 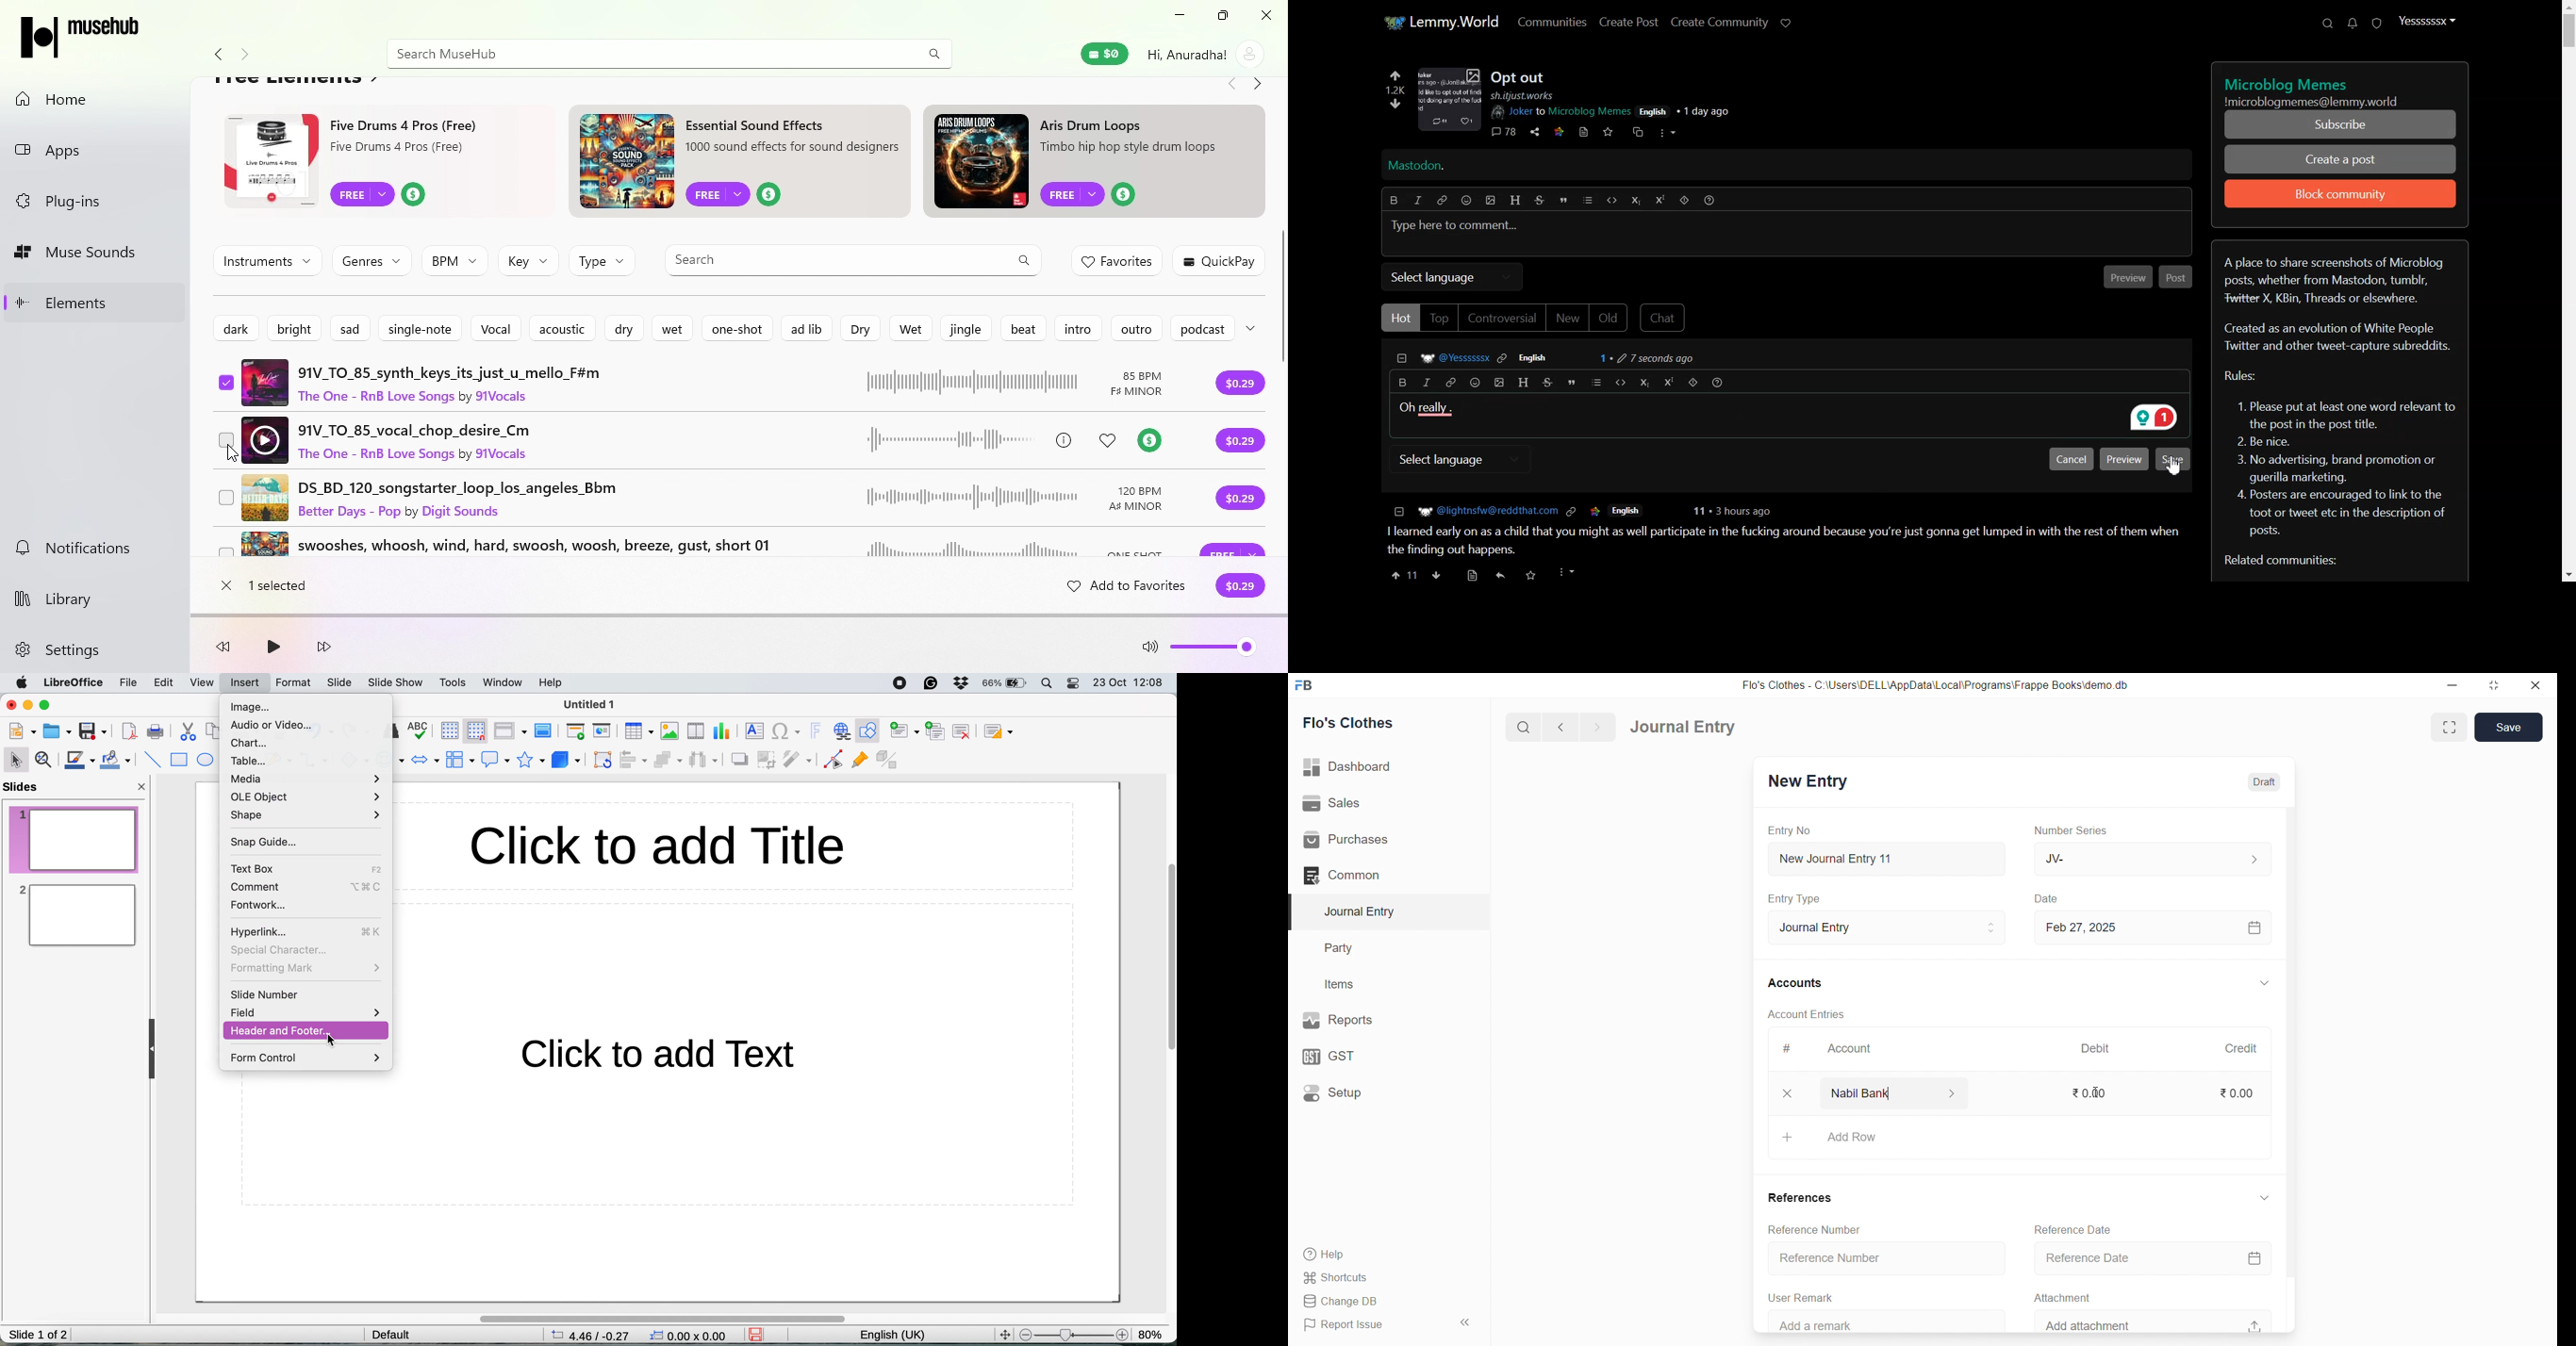 What do you see at coordinates (250, 742) in the screenshot?
I see `chart` at bounding box center [250, 742].